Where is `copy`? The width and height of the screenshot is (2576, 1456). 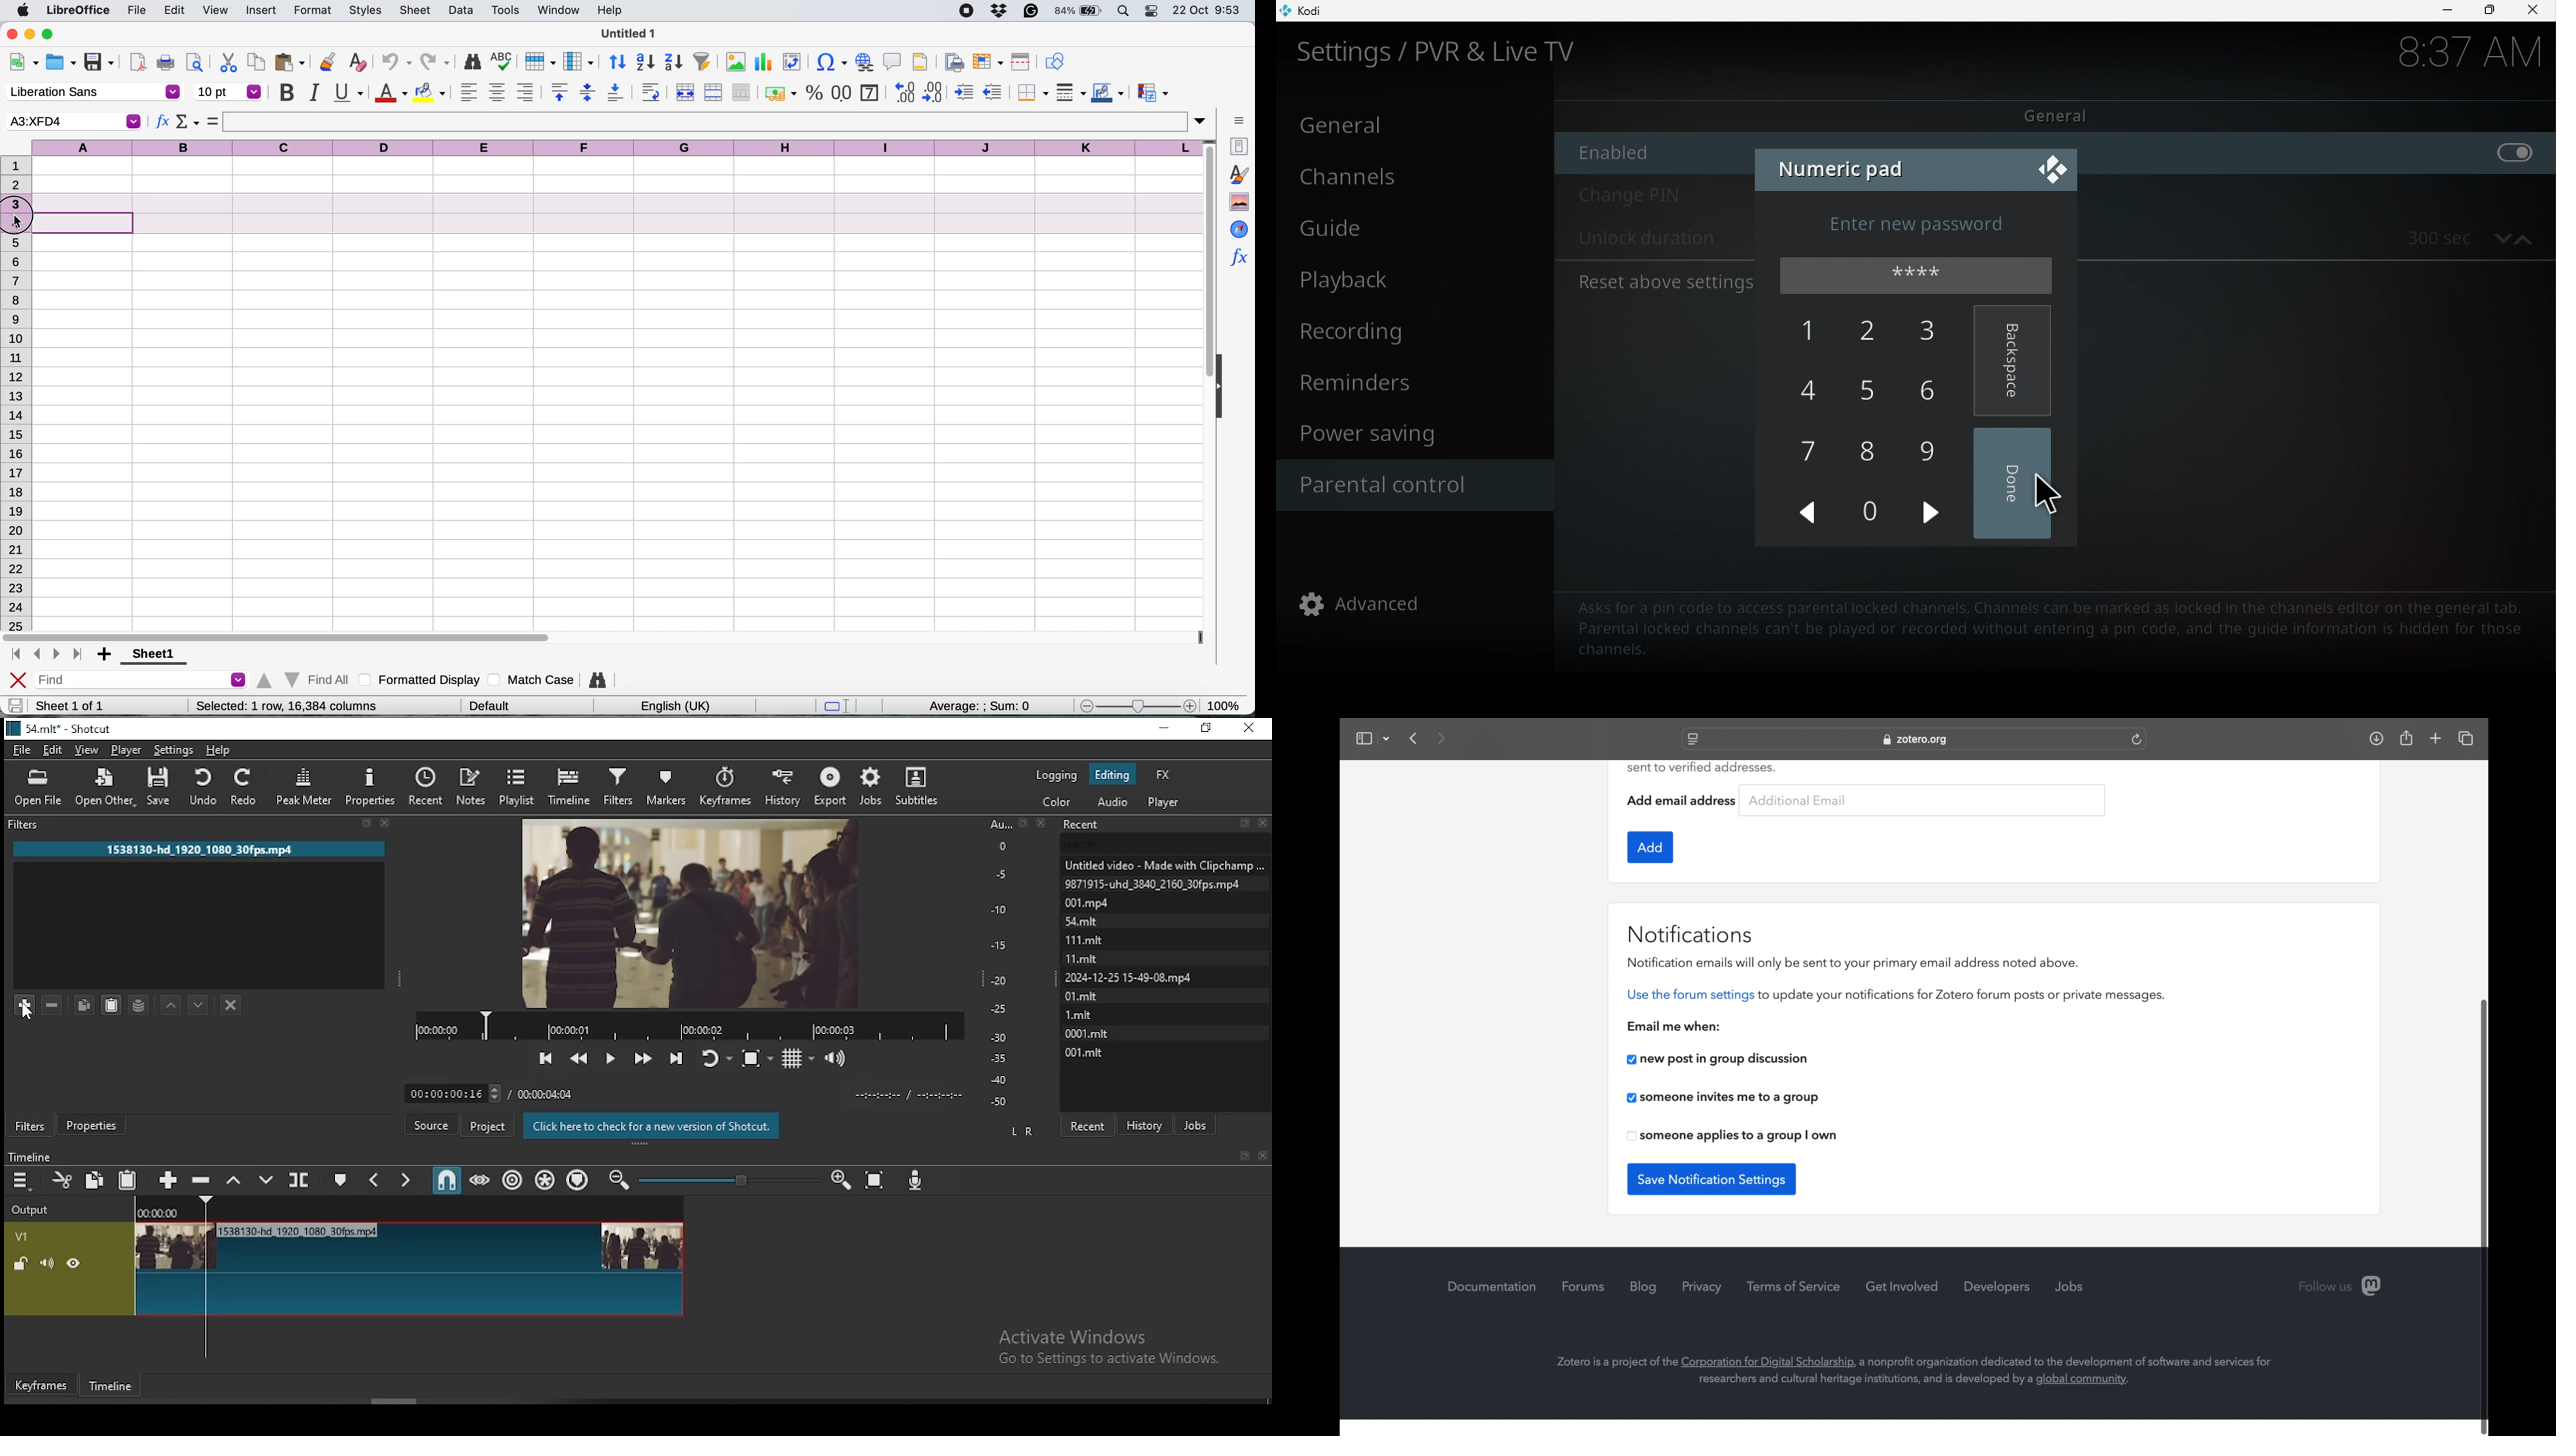 copy is located at coordinates (97, 1181).